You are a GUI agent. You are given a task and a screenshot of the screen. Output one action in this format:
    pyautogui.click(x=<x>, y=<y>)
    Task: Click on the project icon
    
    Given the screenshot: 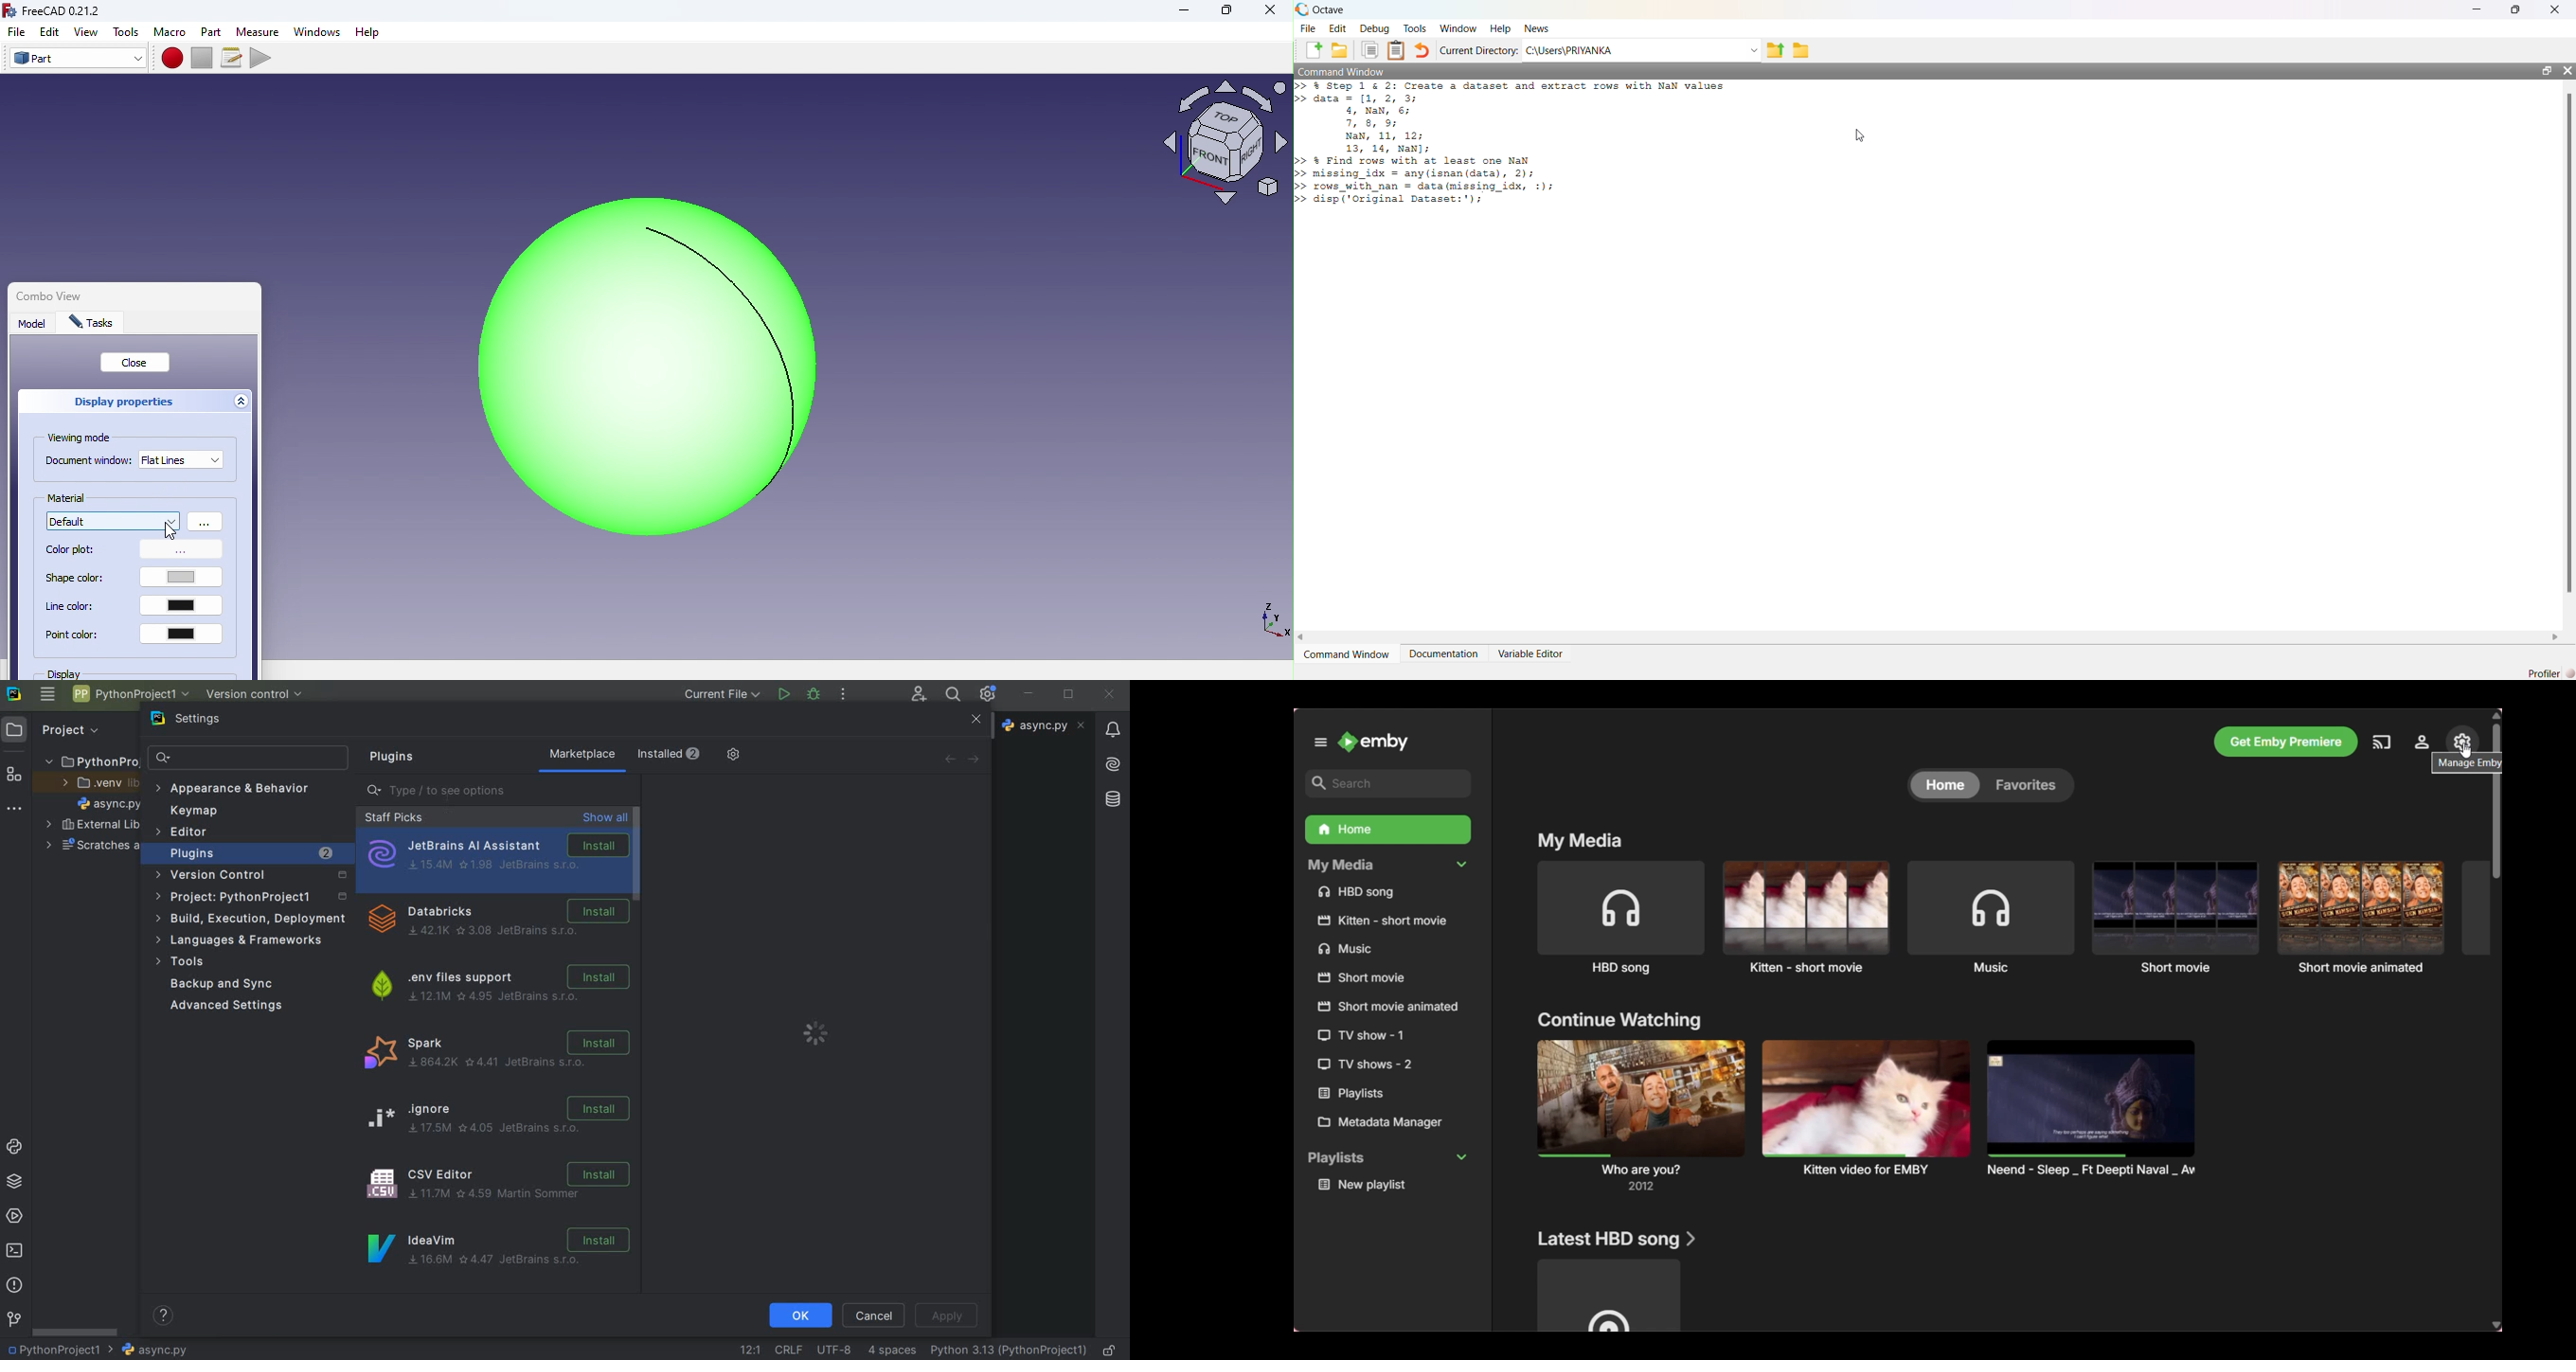 What is the action you would take?
    pyautogui.click(x=17, y=730)
    